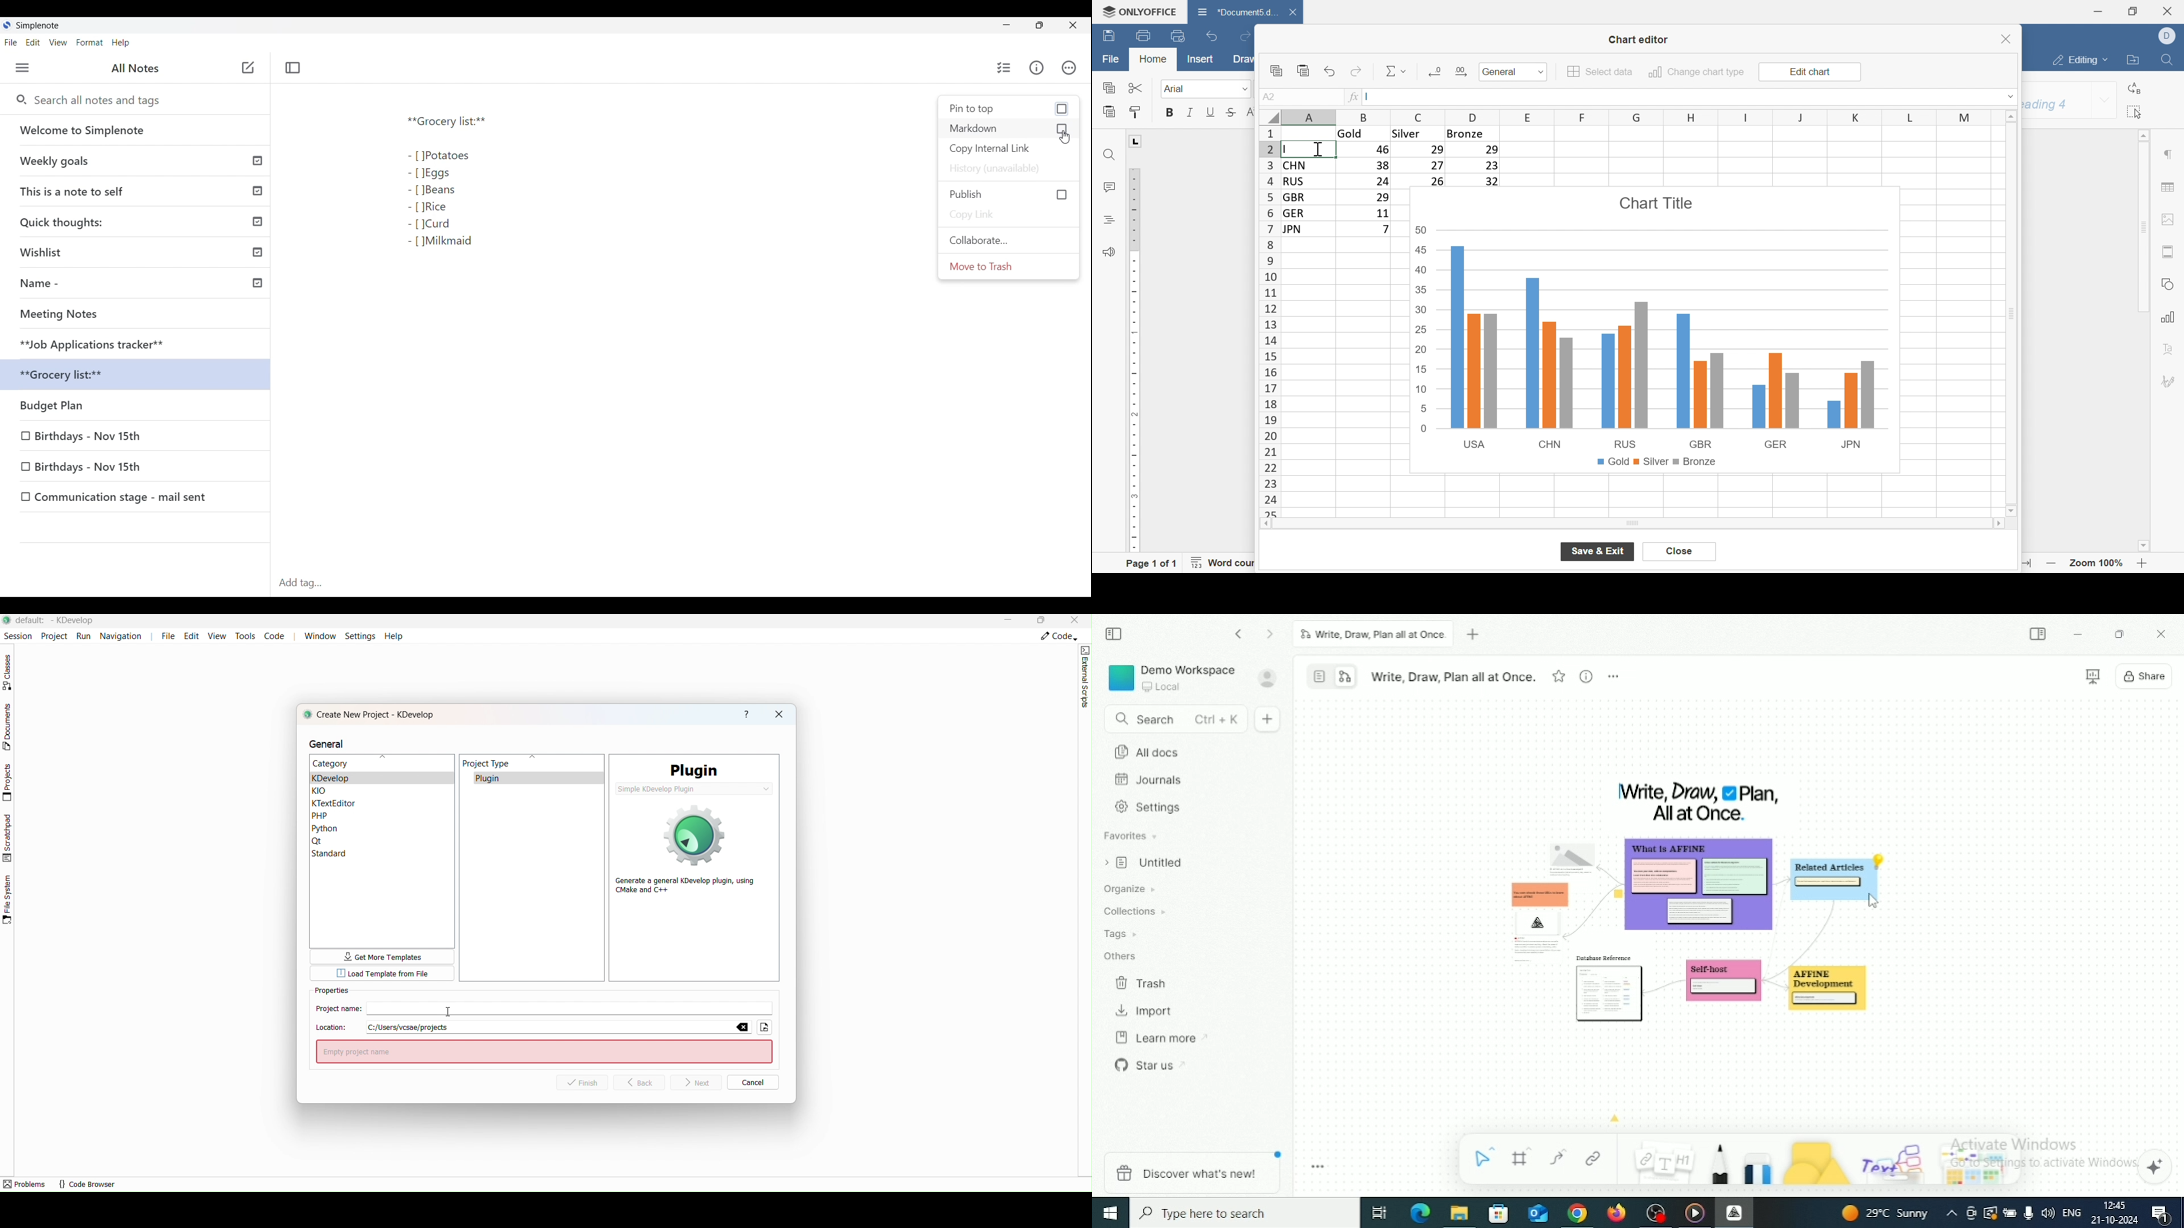 The image size is (2184, 1232). What do you see at coordinates (1251, 112) in the screenshot?
I see `superscript` at bounding box center [1251, 112].